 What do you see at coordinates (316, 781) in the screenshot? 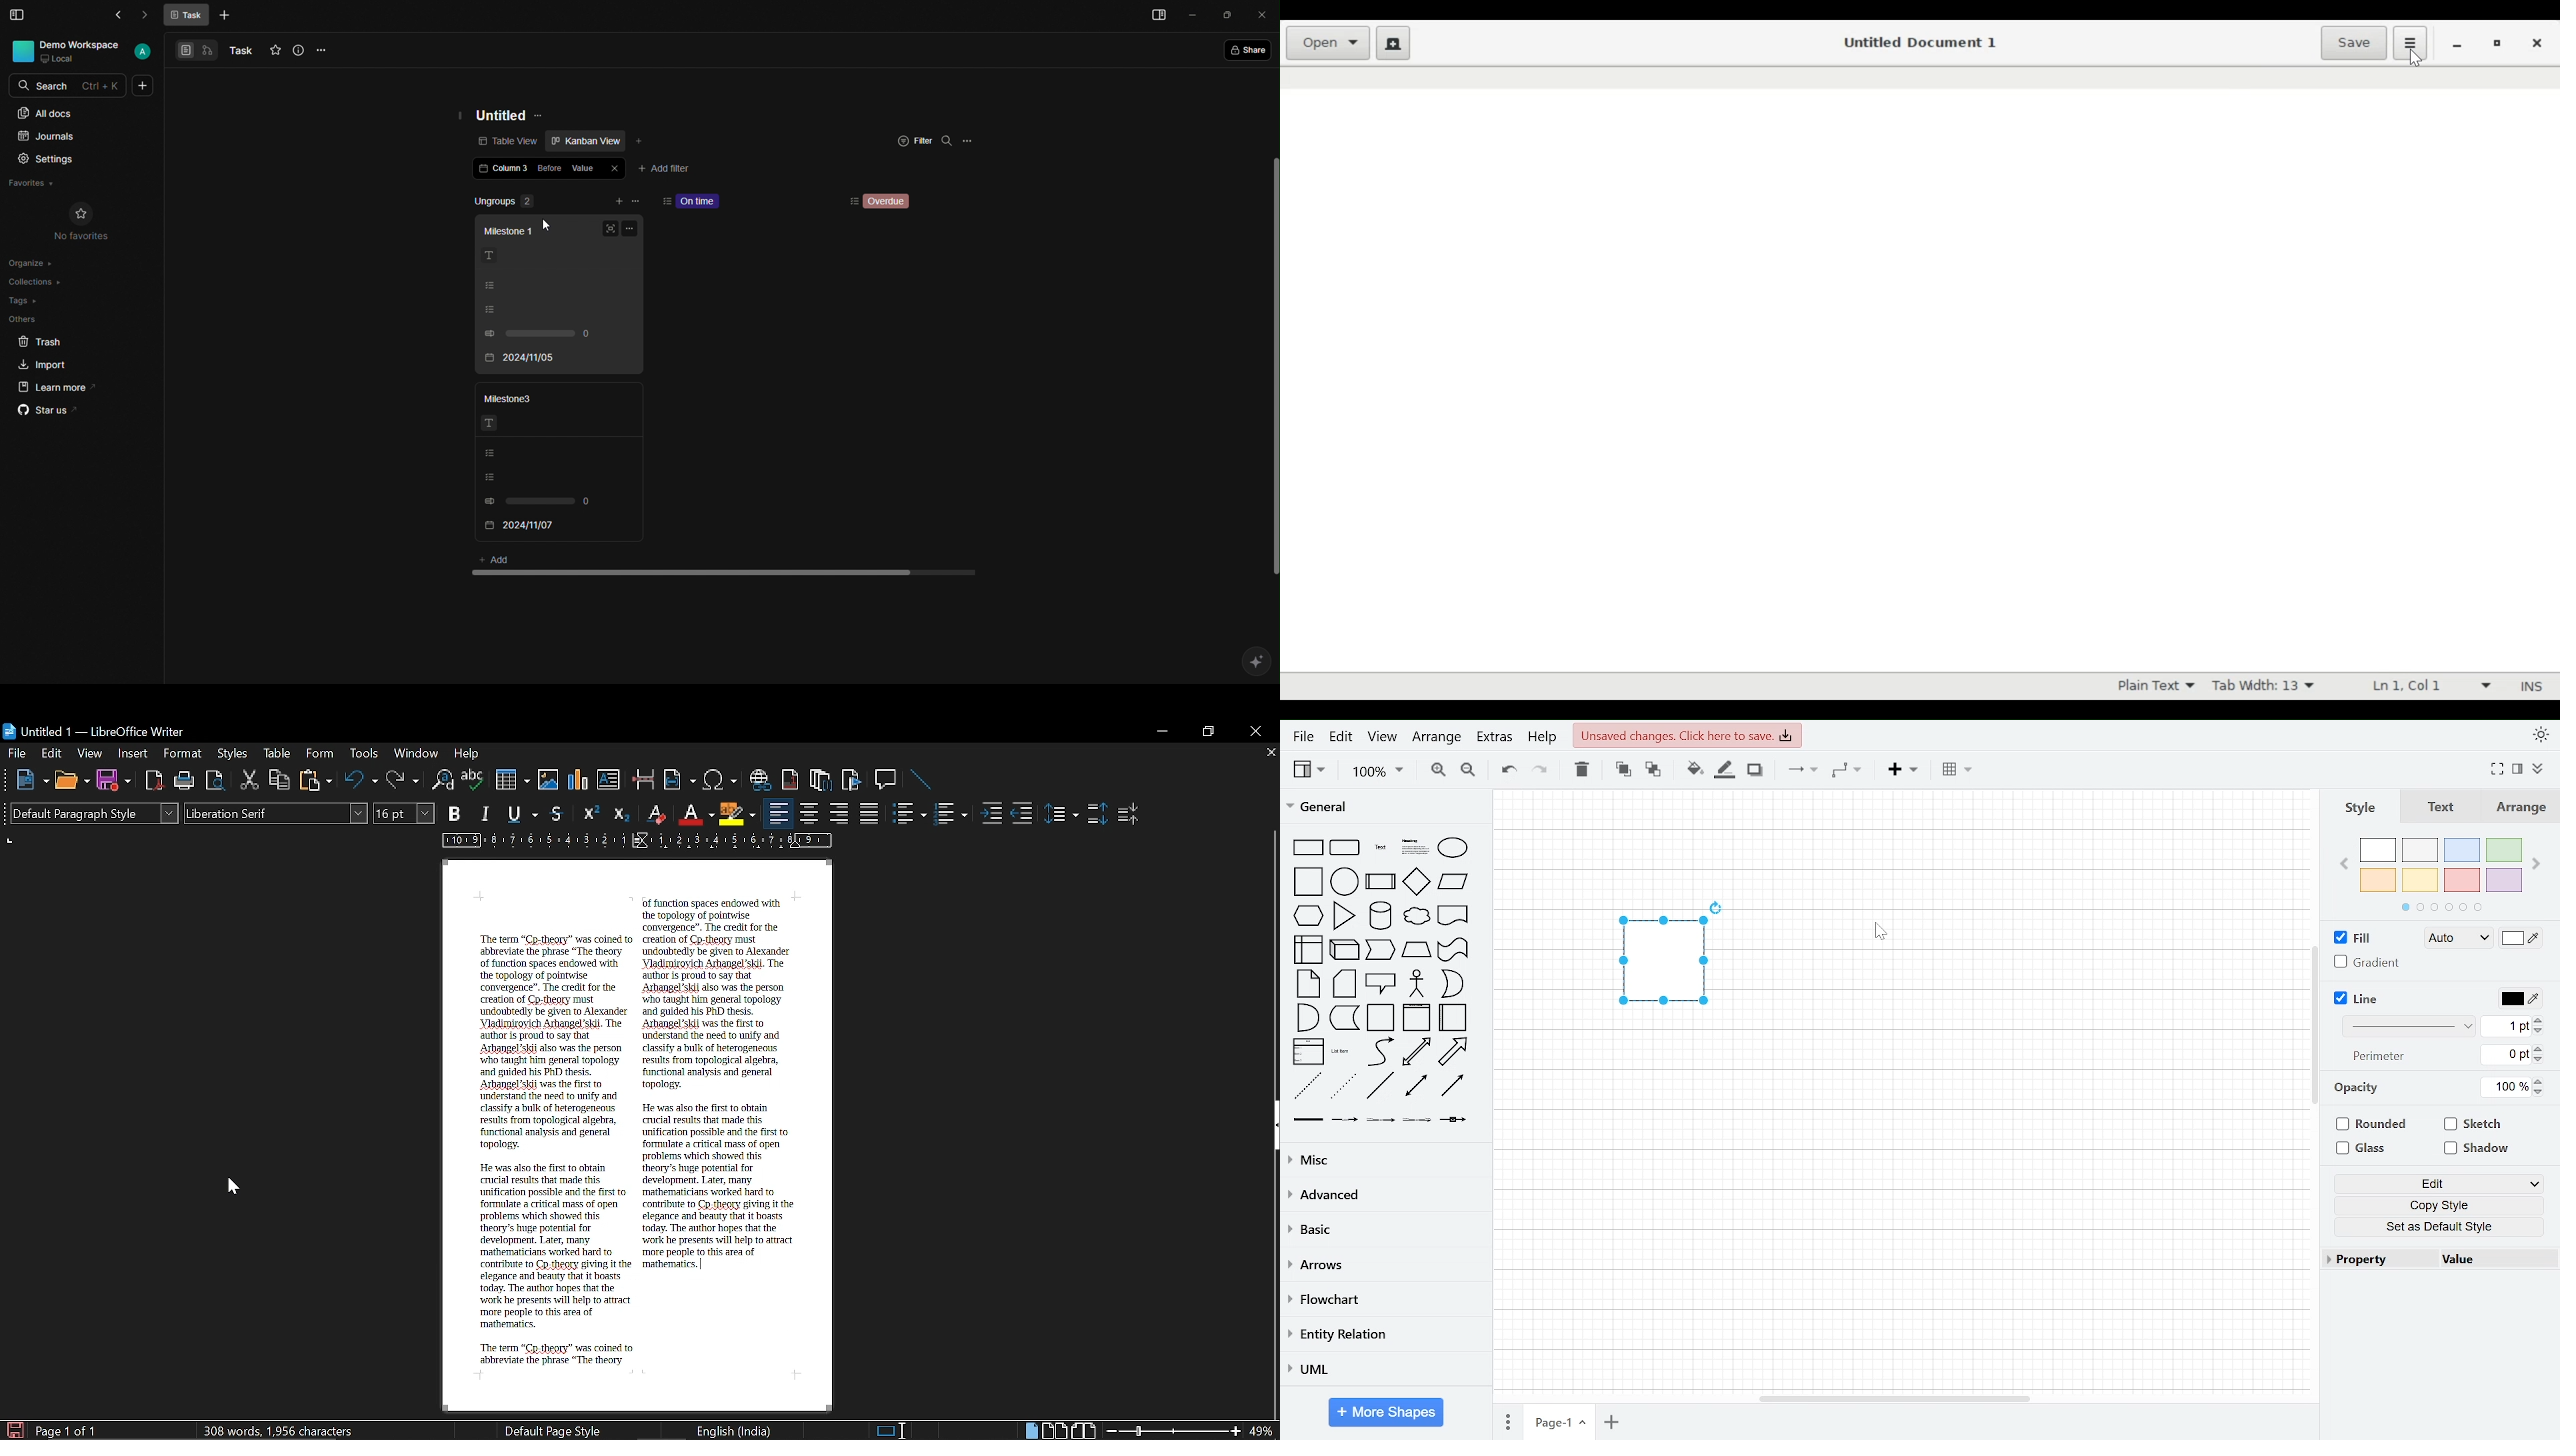
I see `Paste` at bounding box center [316, 781].